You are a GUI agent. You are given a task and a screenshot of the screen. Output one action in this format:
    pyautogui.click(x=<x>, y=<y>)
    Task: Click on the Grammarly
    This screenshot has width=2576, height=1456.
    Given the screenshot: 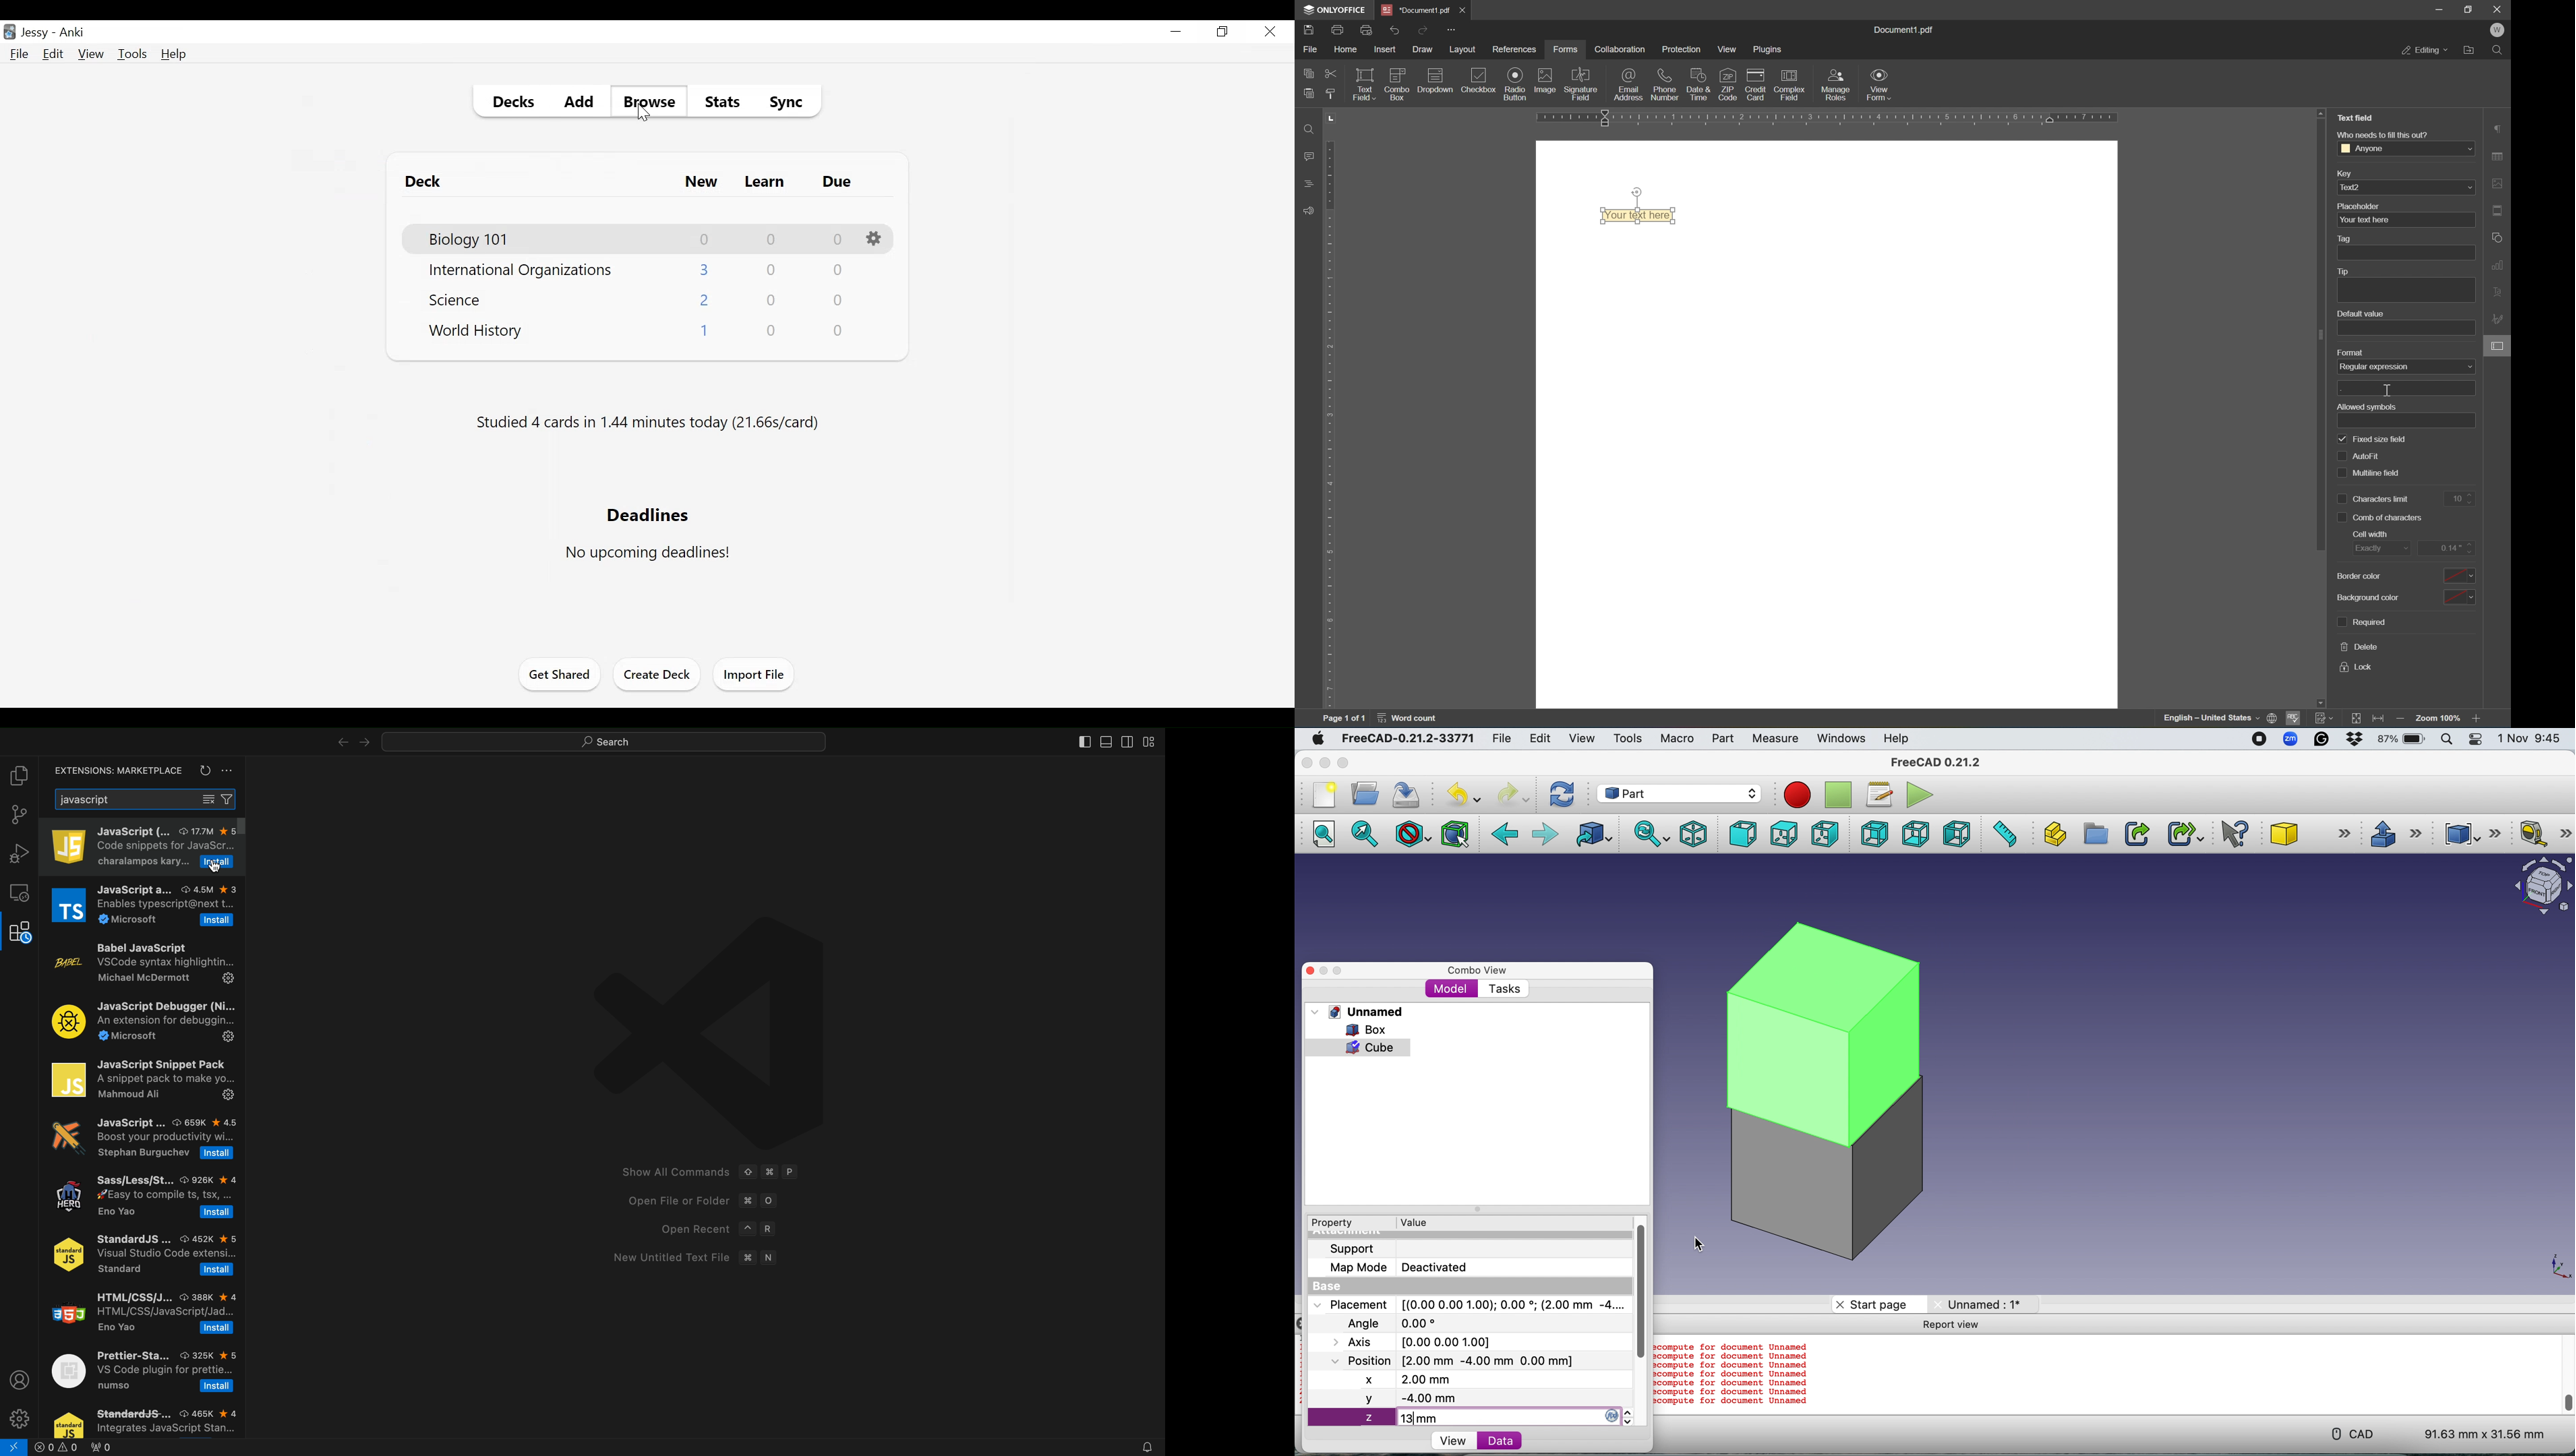 What is the action you would take?
    pyautogui.click(x=2323, y=739)
    